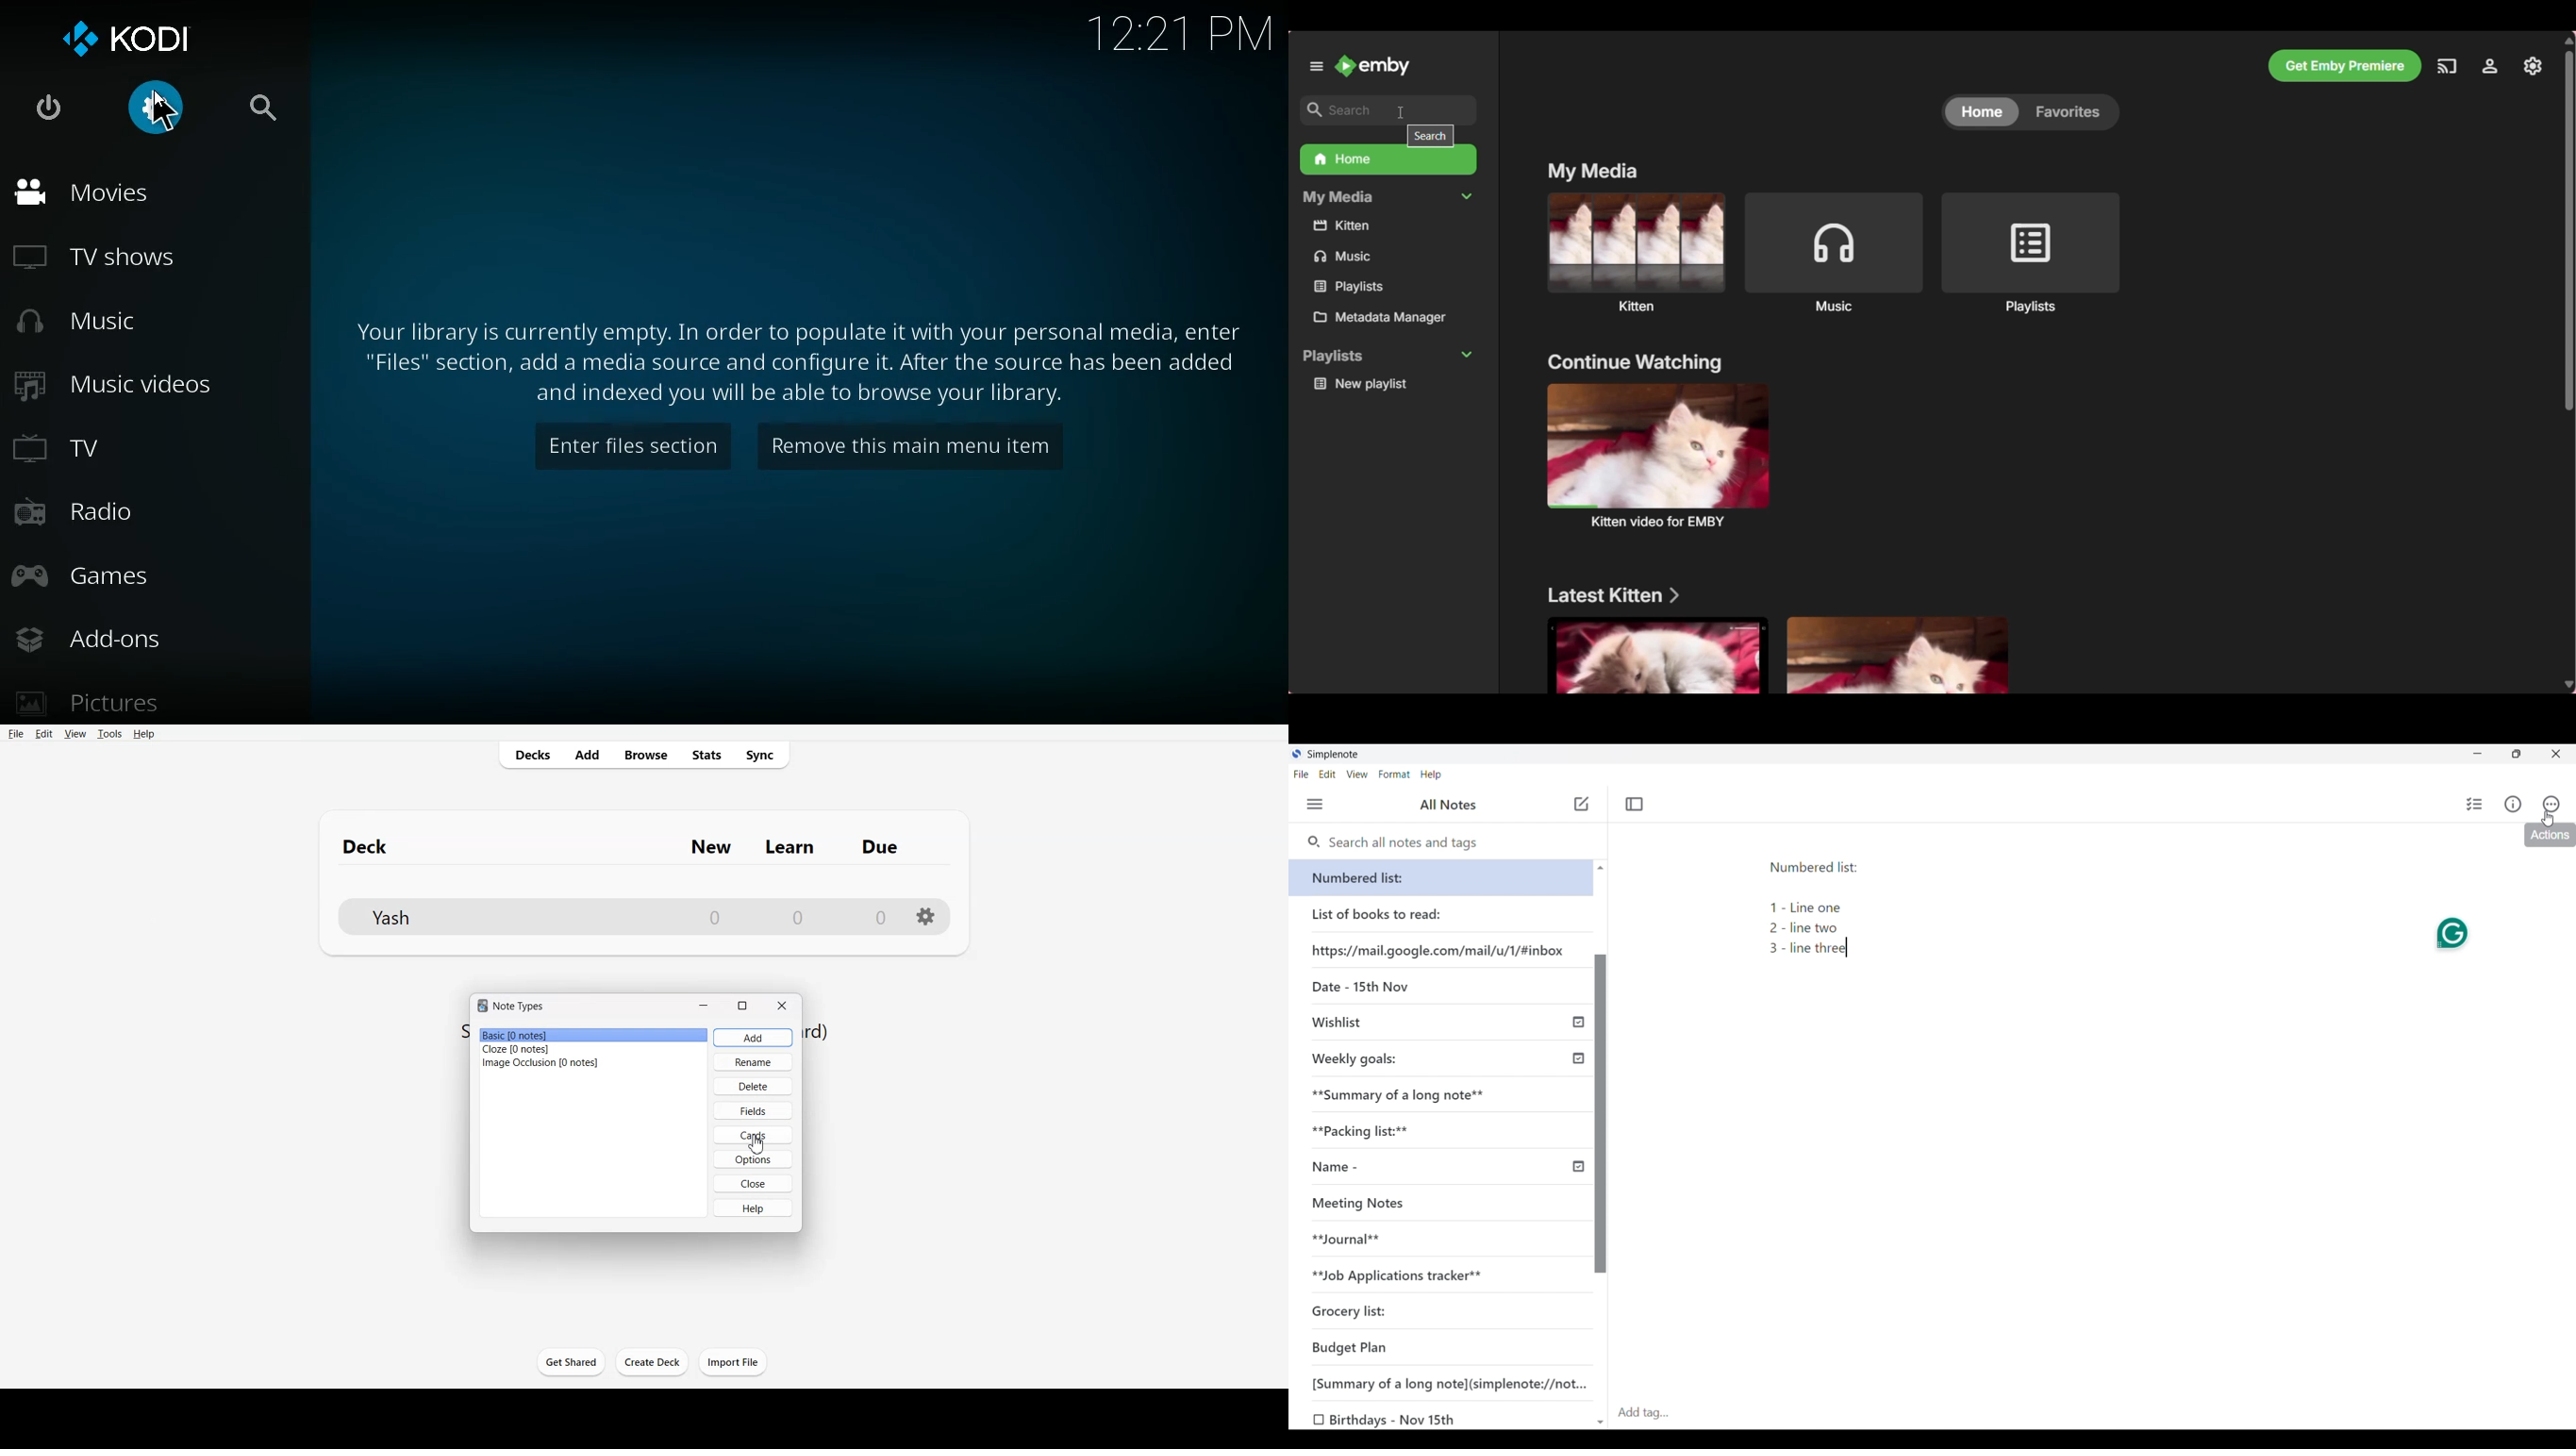  I want to click on [Summary of a long note] (simplenote://not..., so click(1440, 1382).